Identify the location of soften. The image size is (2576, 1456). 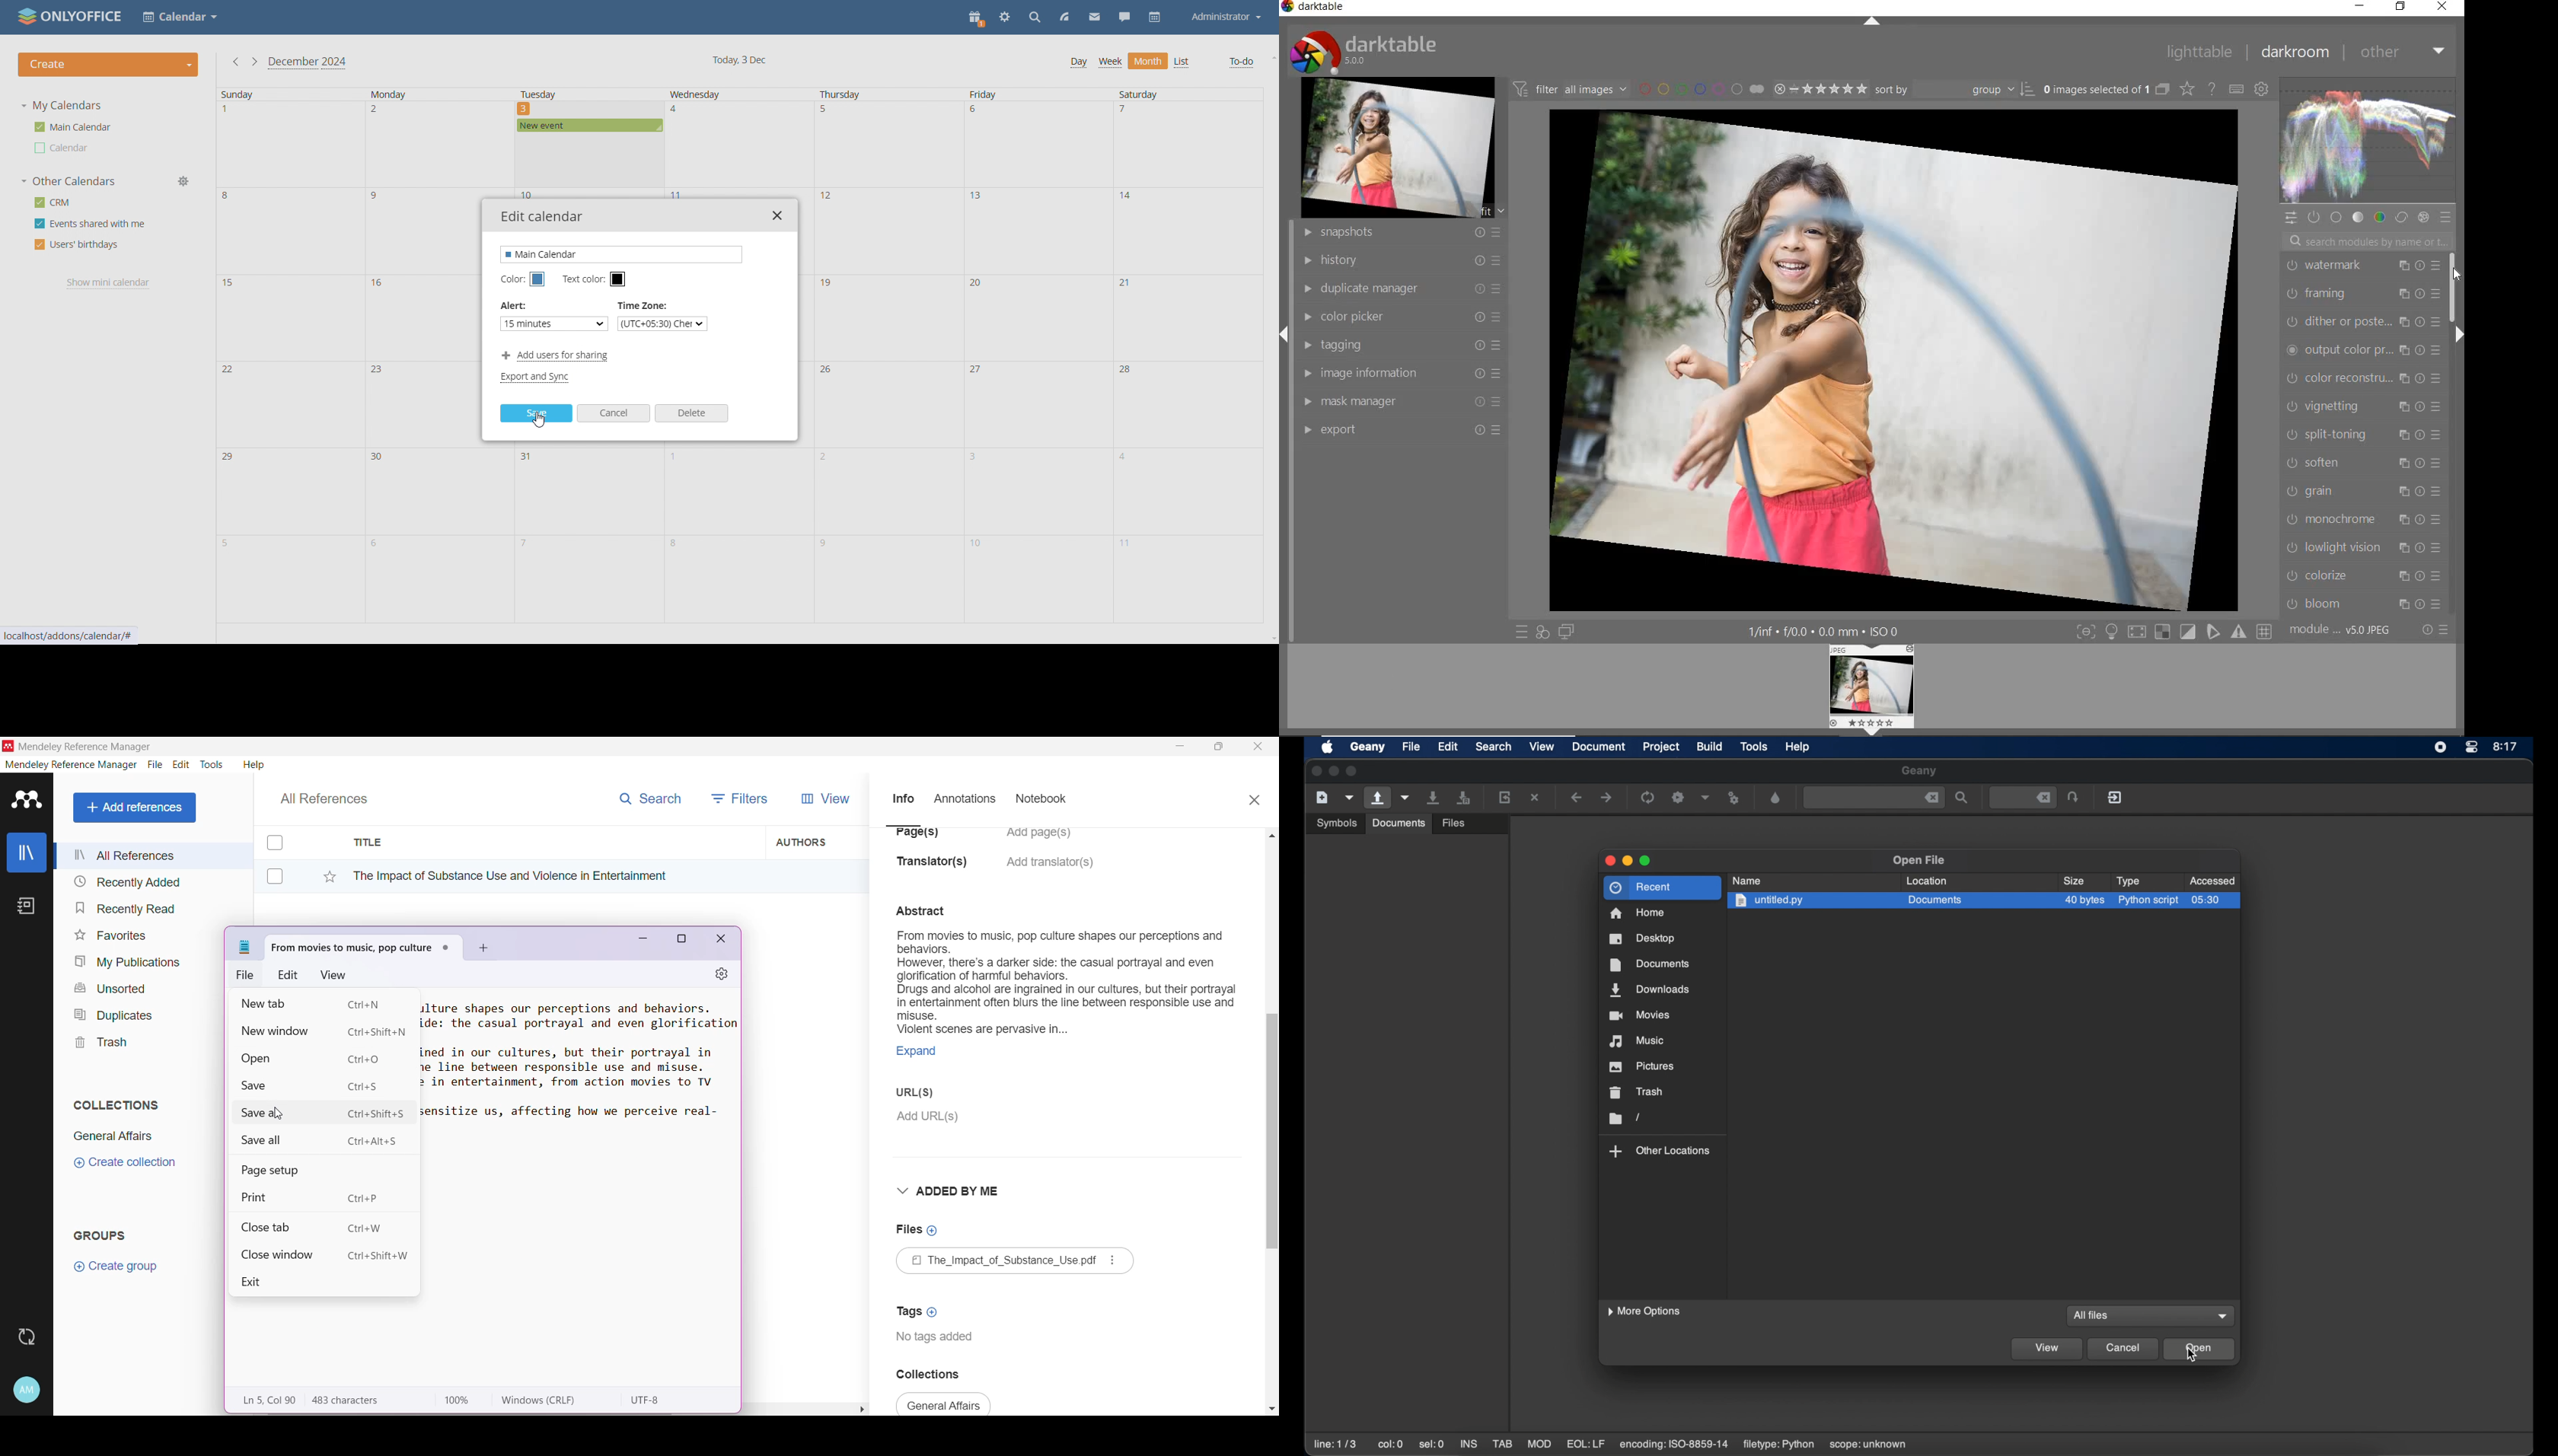
(2361, 462).